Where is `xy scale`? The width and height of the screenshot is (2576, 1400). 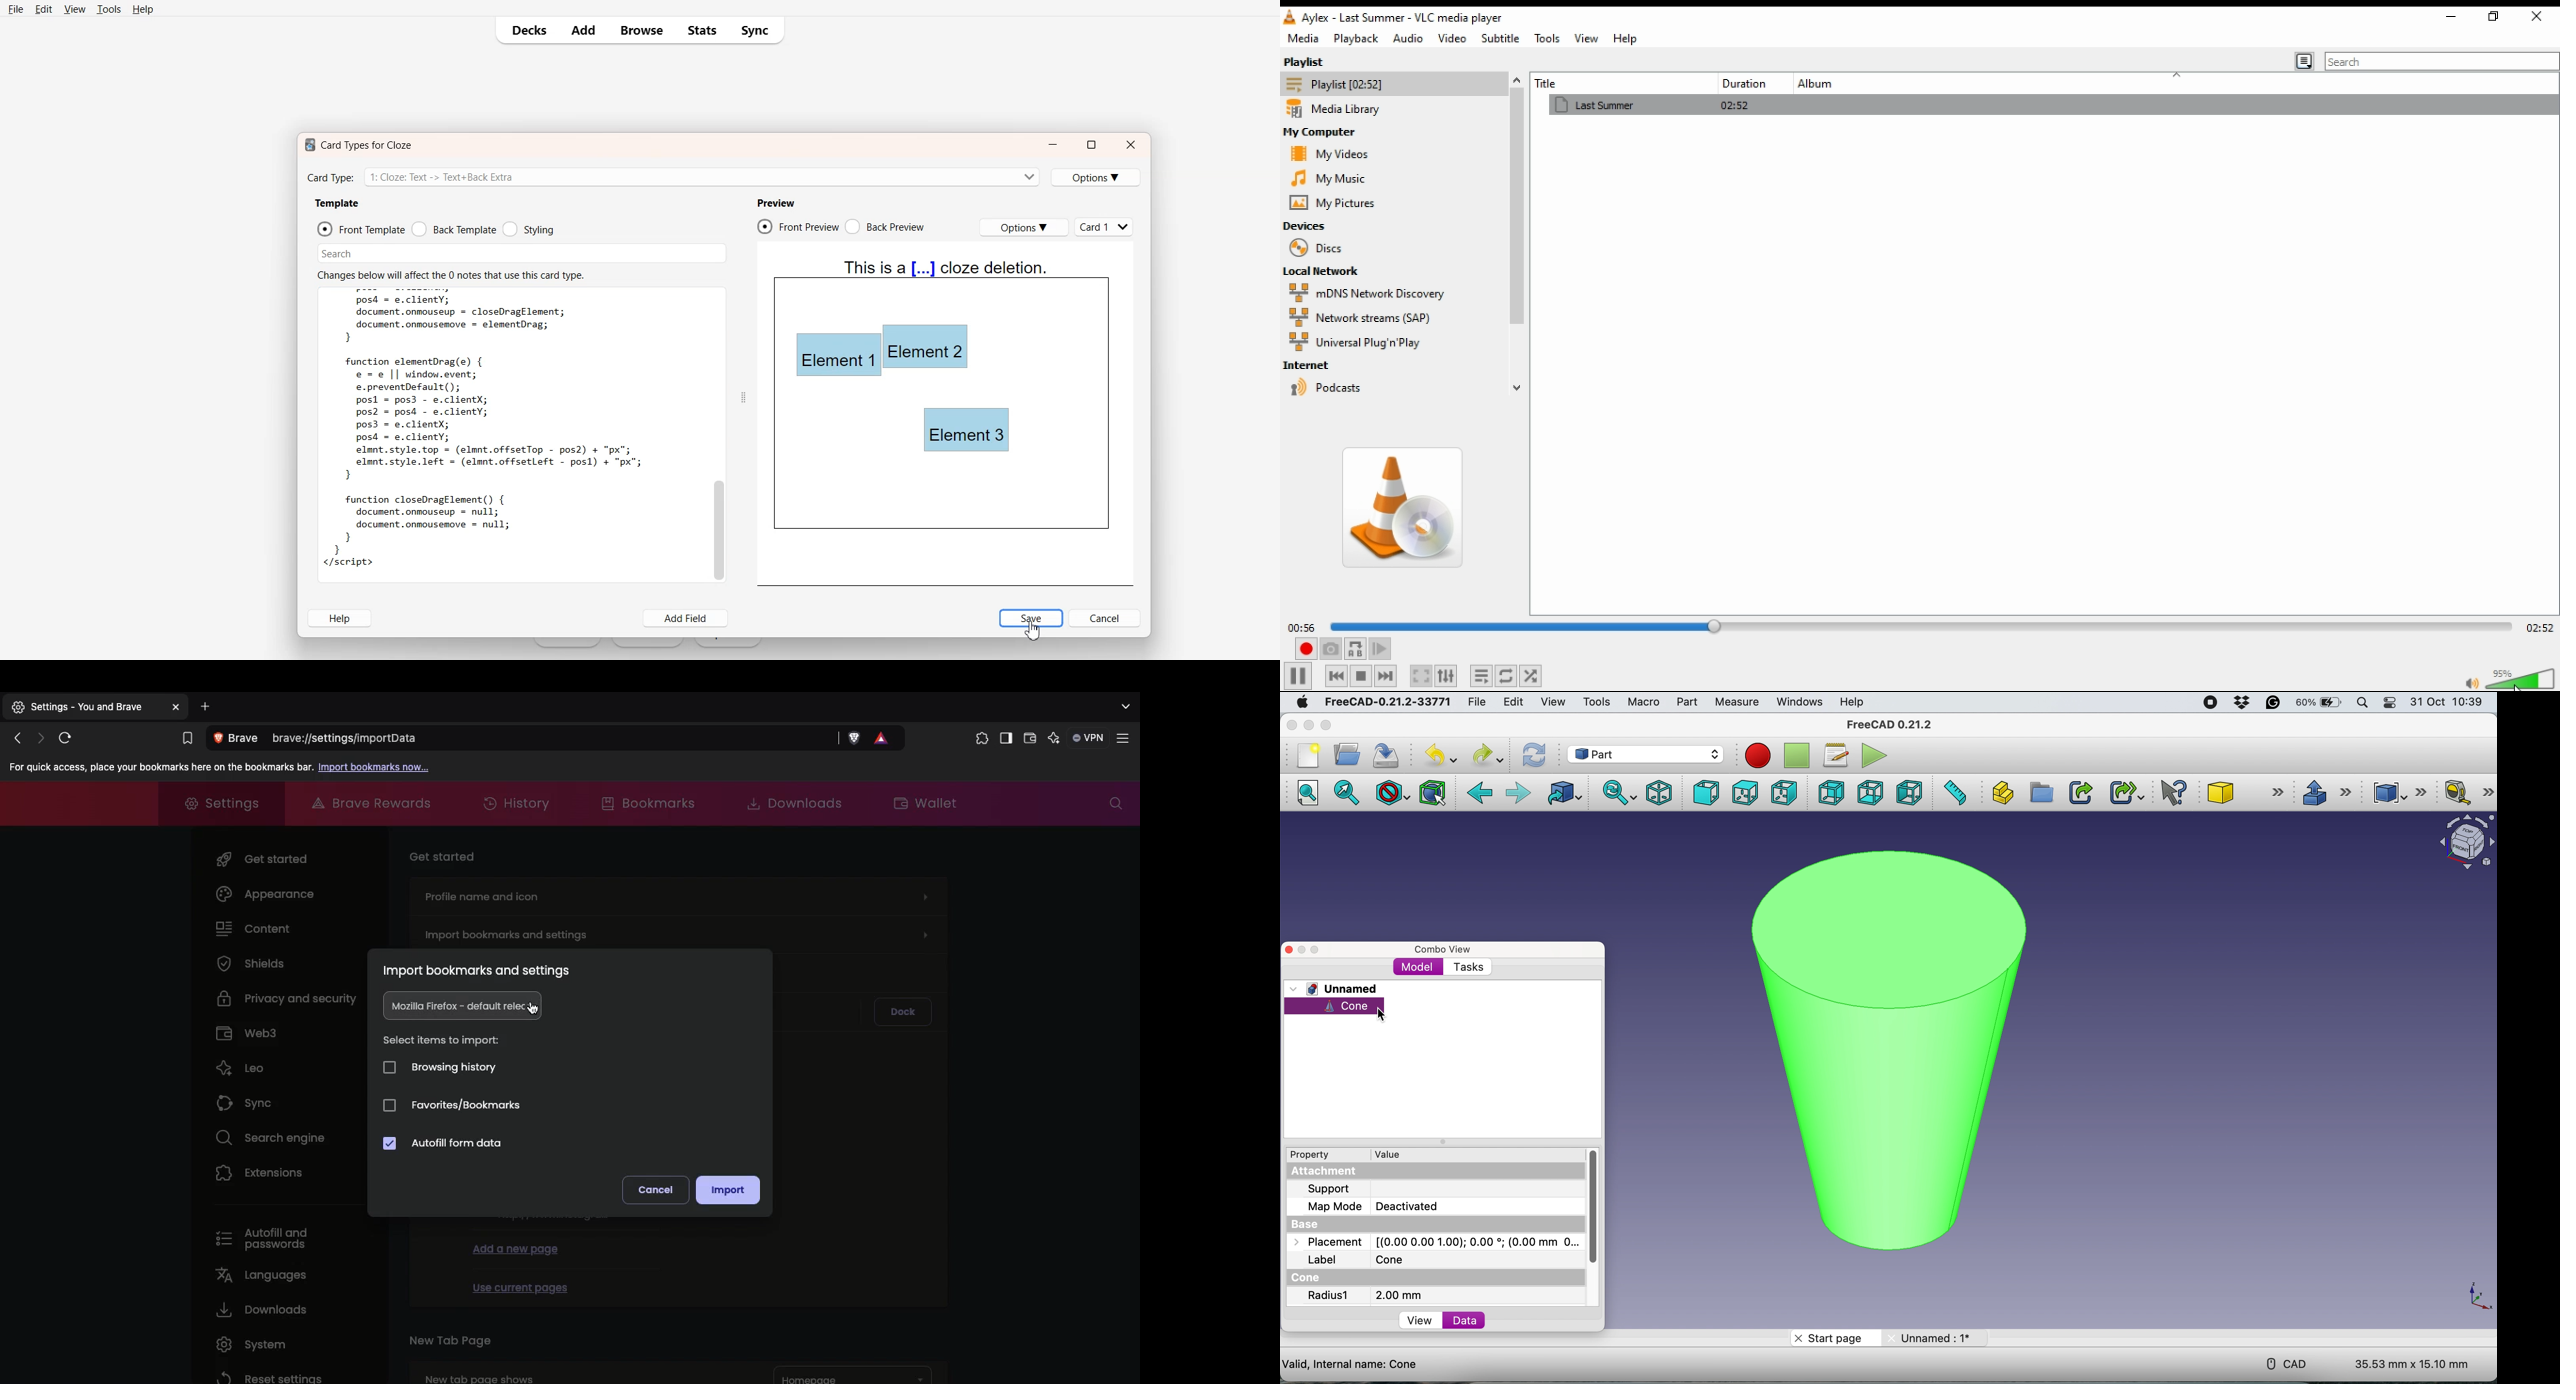 xy scale is located at coordinates (2473, 1296).